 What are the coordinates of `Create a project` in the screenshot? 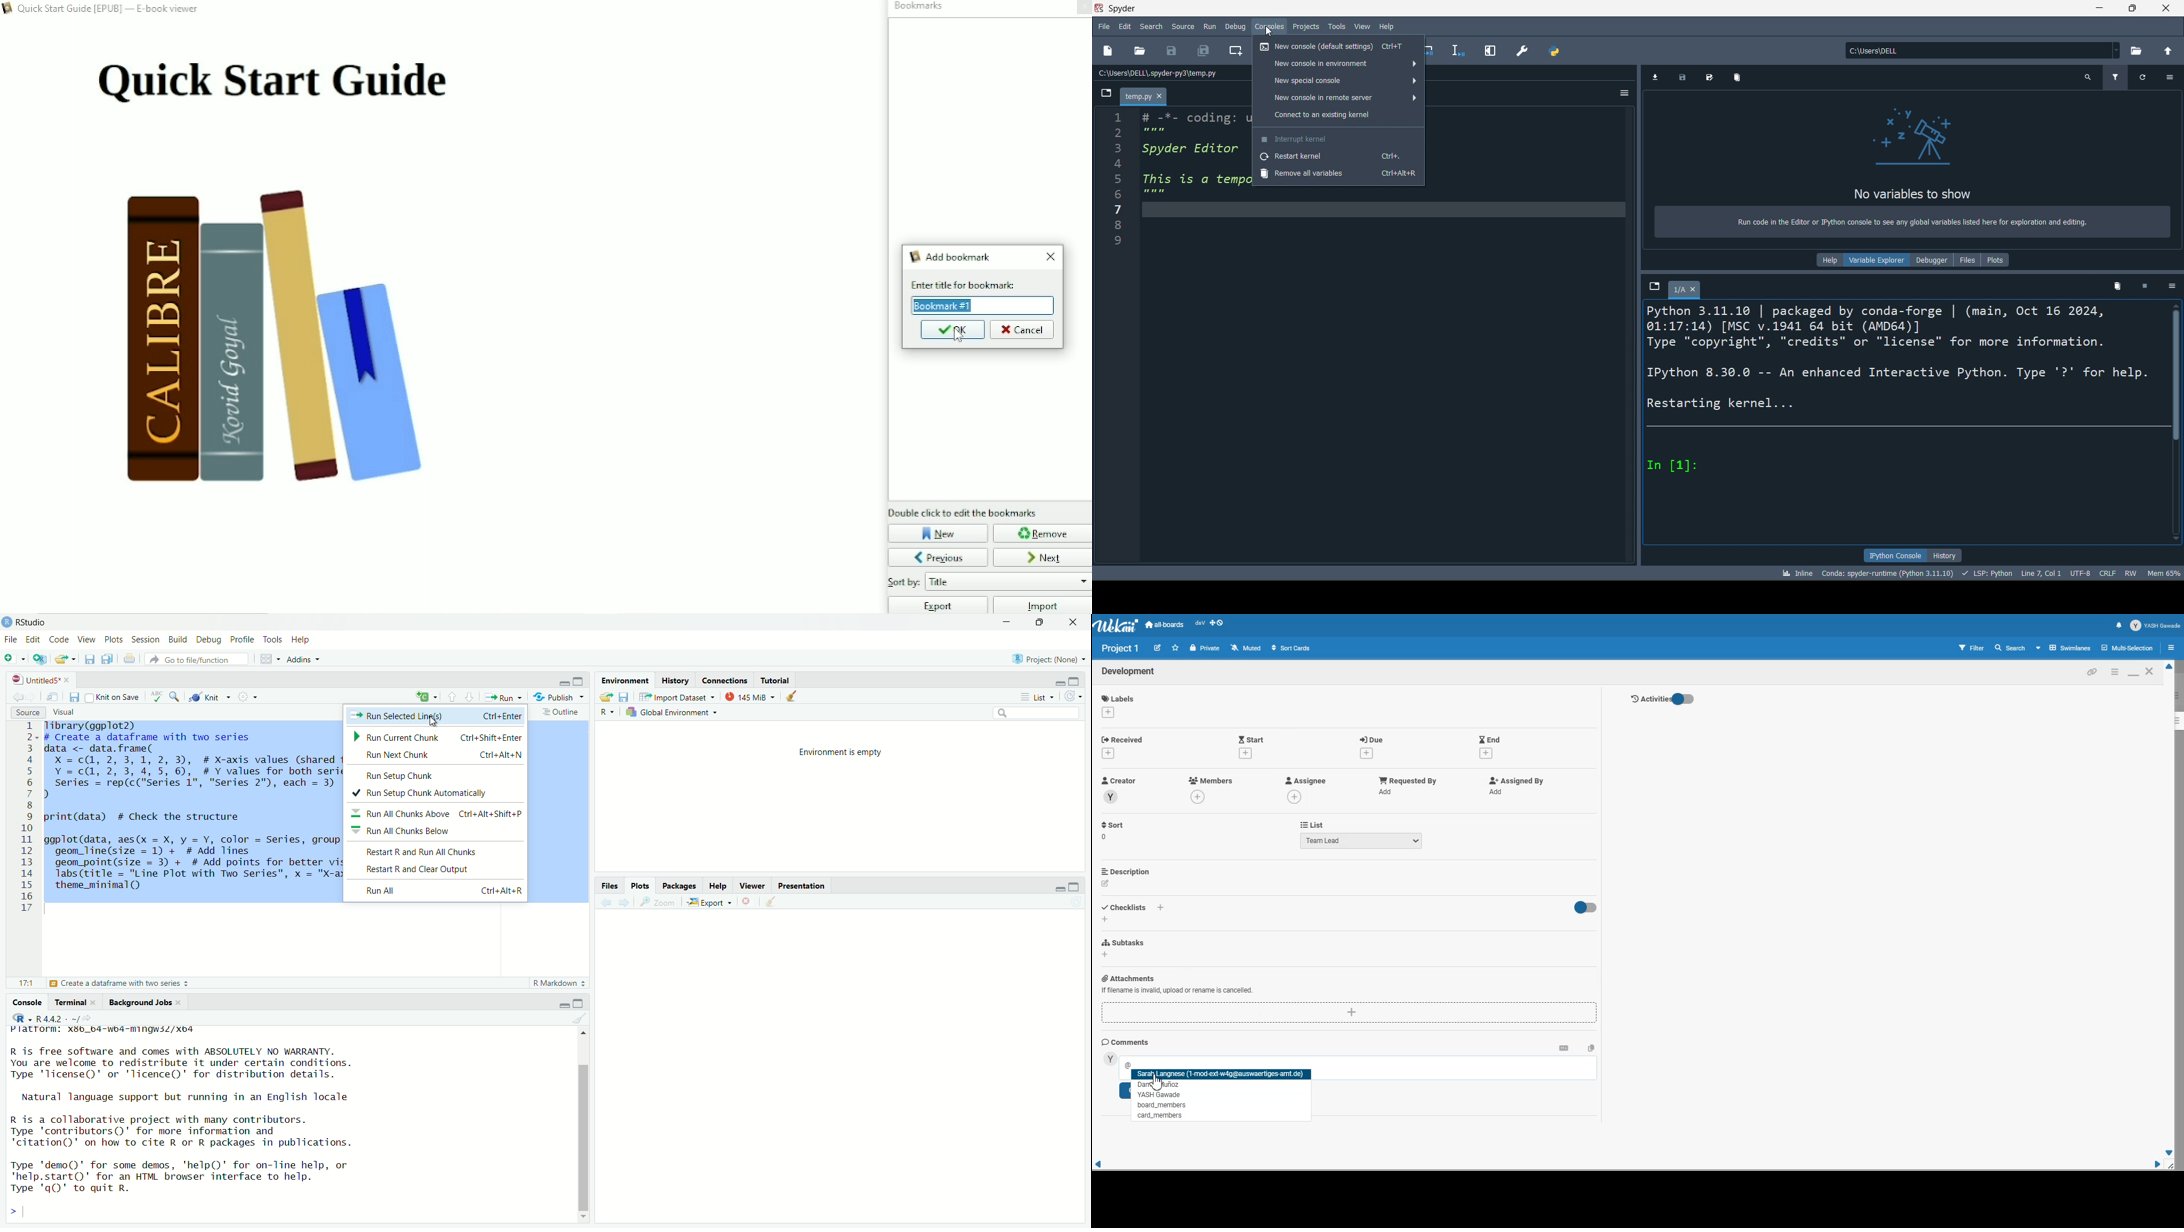 It's located at (40, 659).